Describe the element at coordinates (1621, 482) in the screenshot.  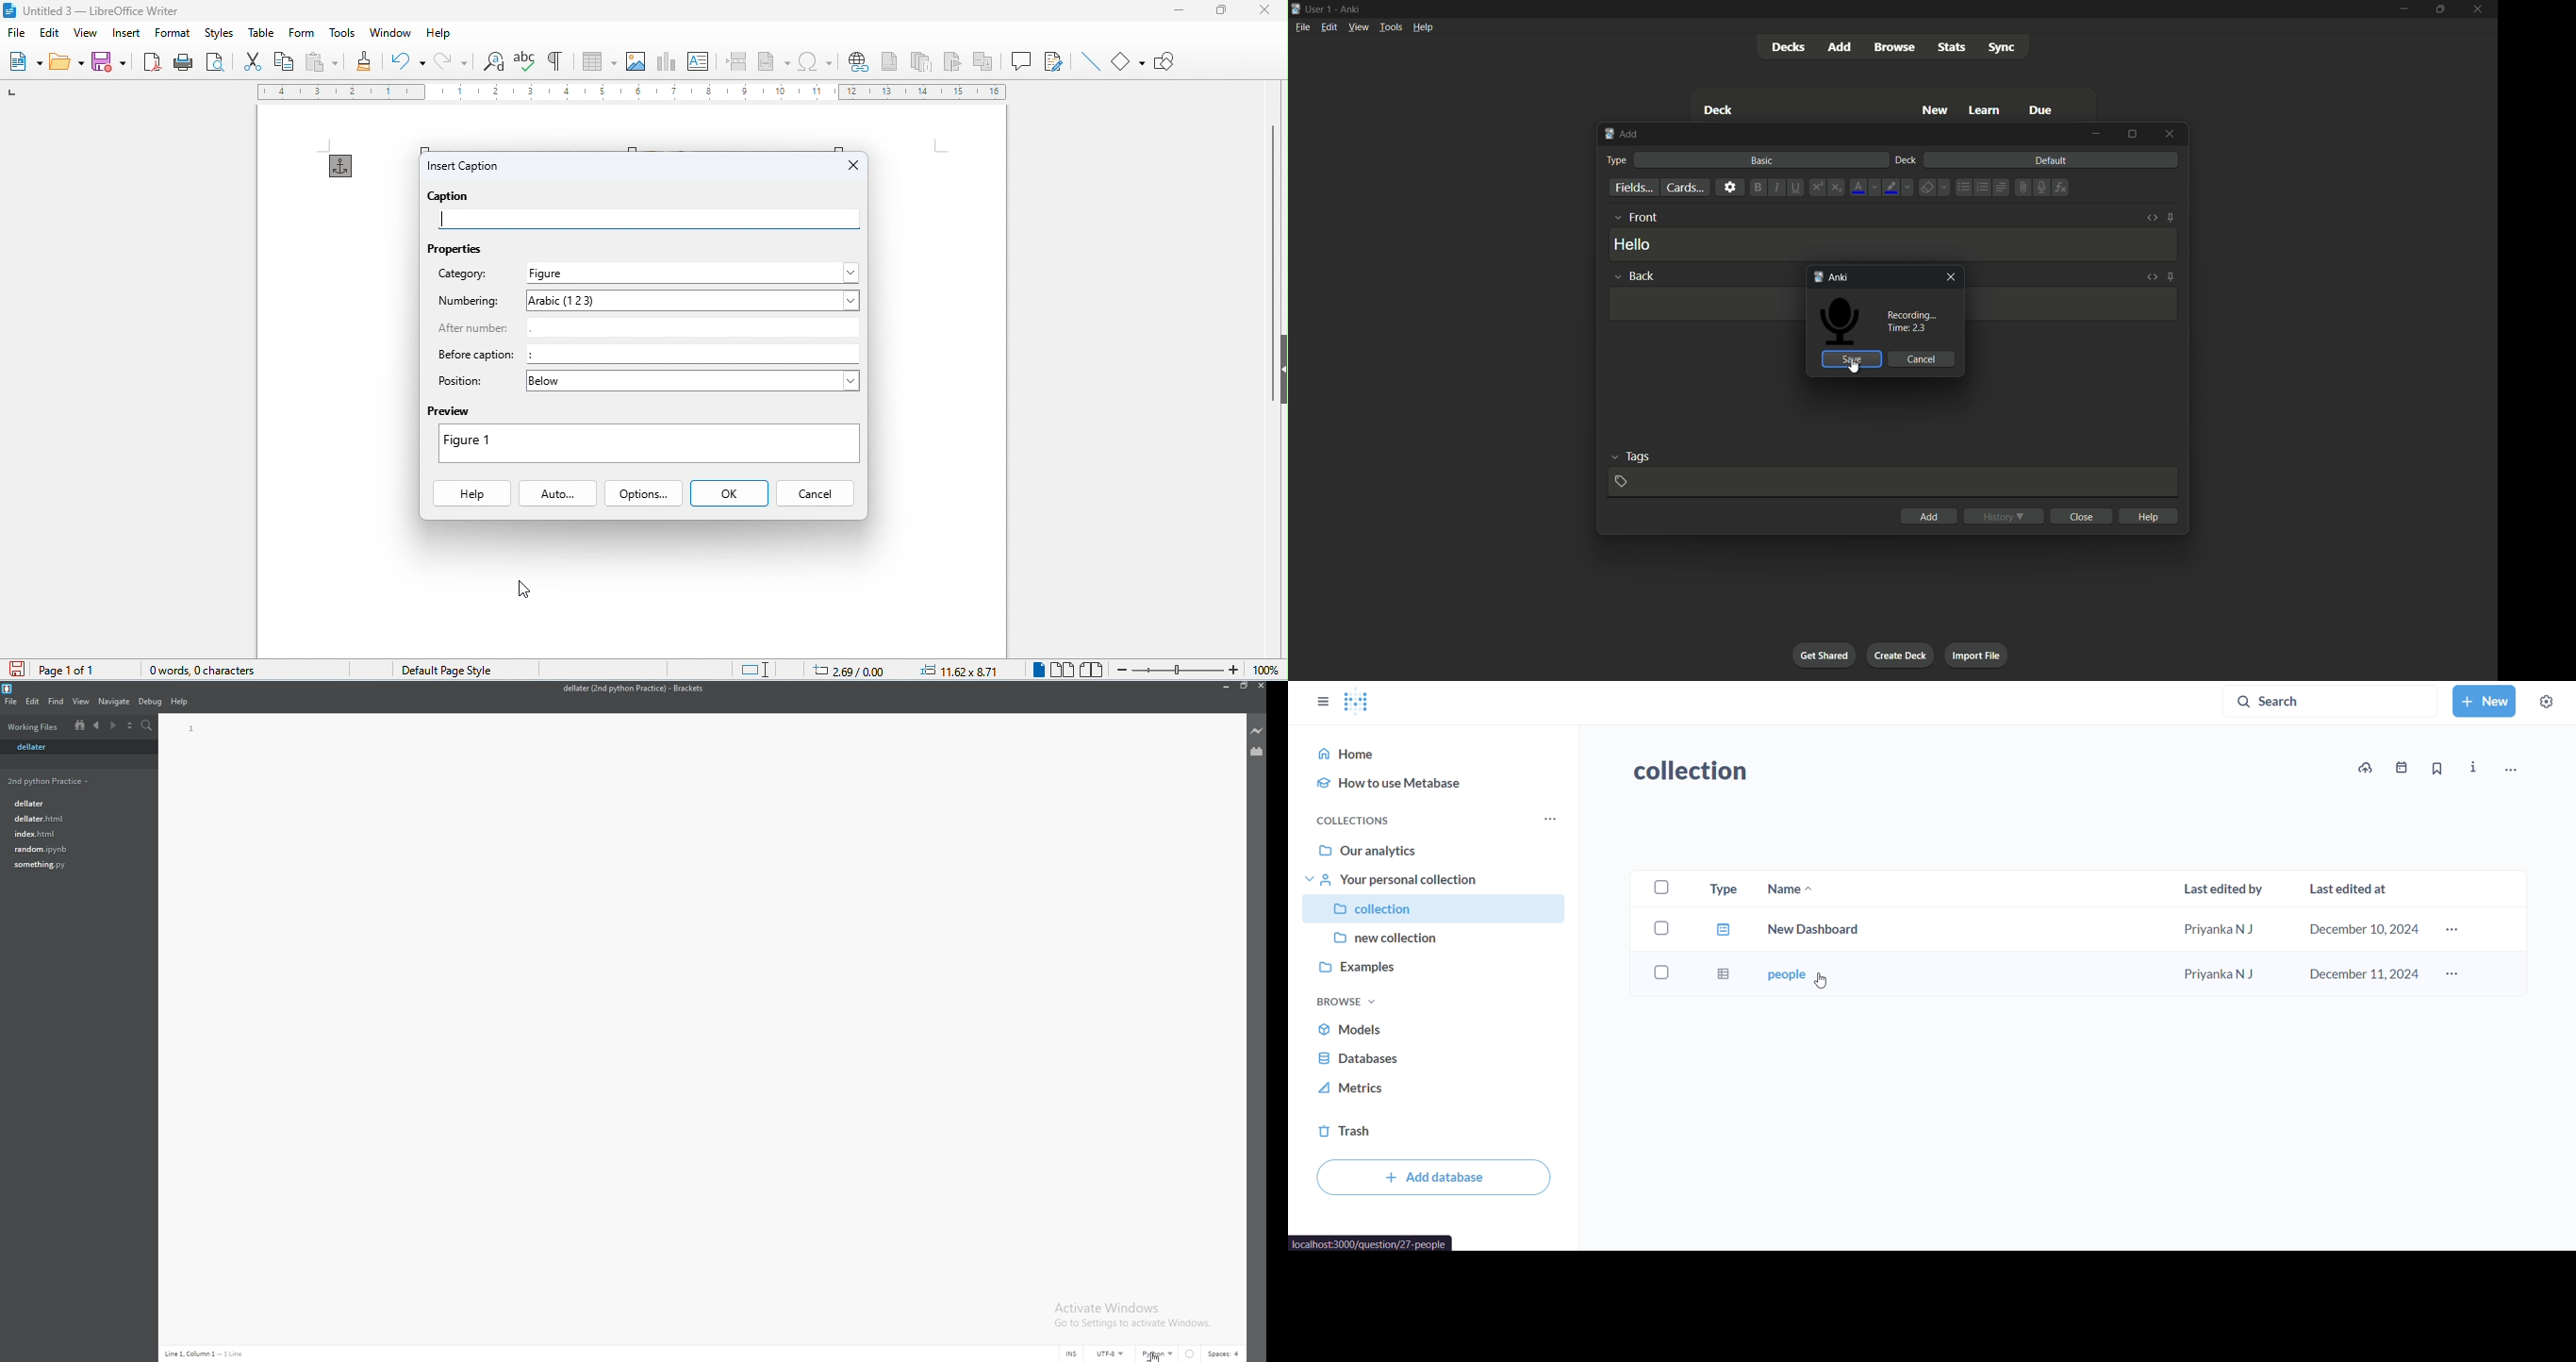
I see `add tag` at that location.